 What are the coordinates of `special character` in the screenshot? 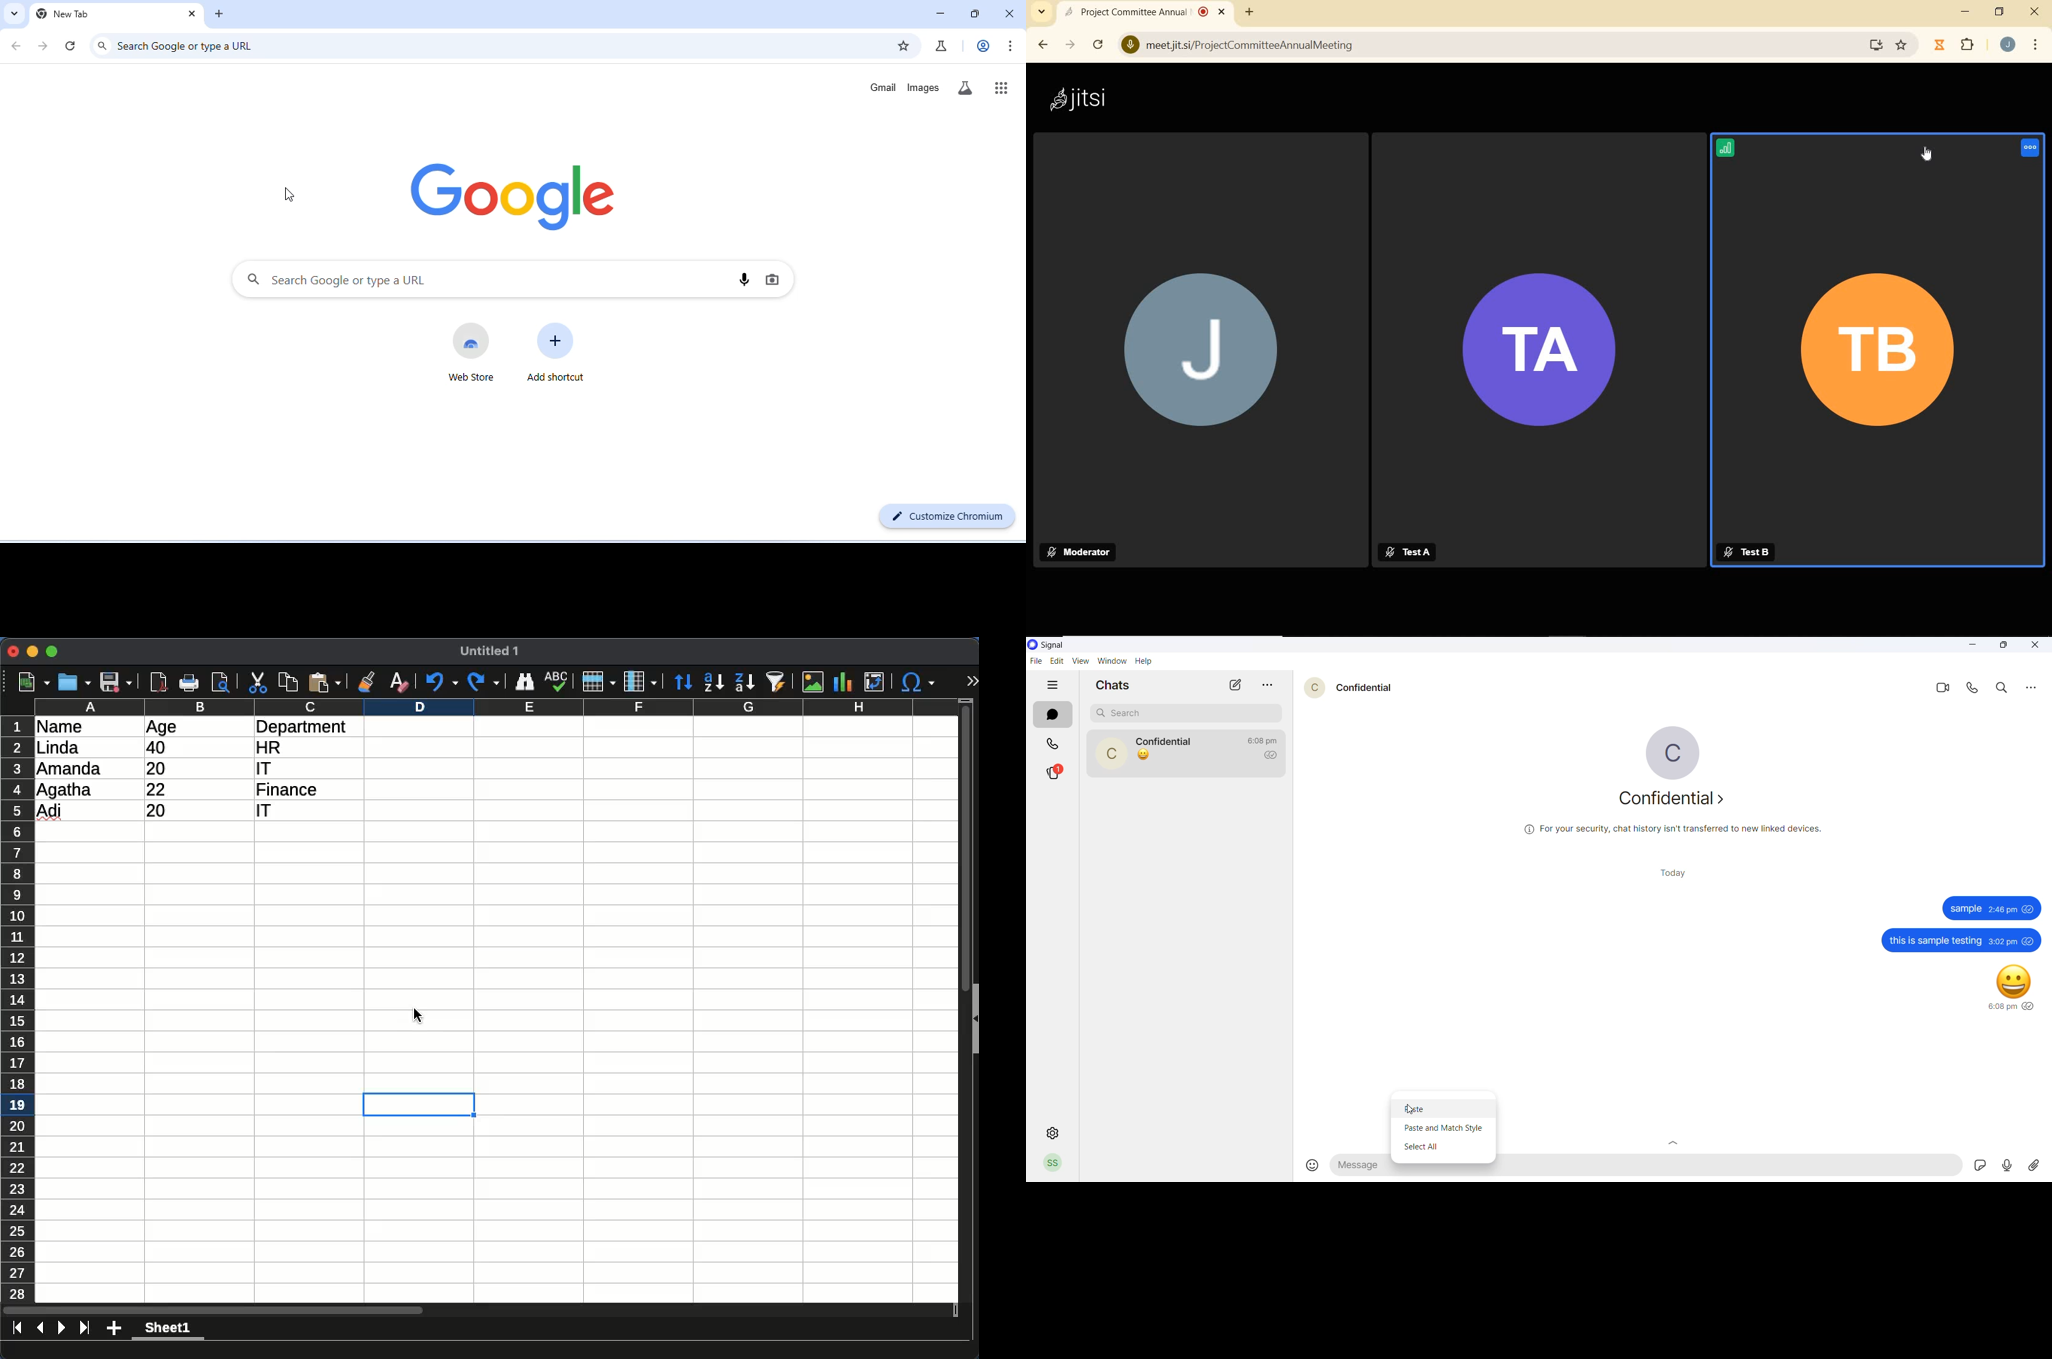 It's located at (918, 682).